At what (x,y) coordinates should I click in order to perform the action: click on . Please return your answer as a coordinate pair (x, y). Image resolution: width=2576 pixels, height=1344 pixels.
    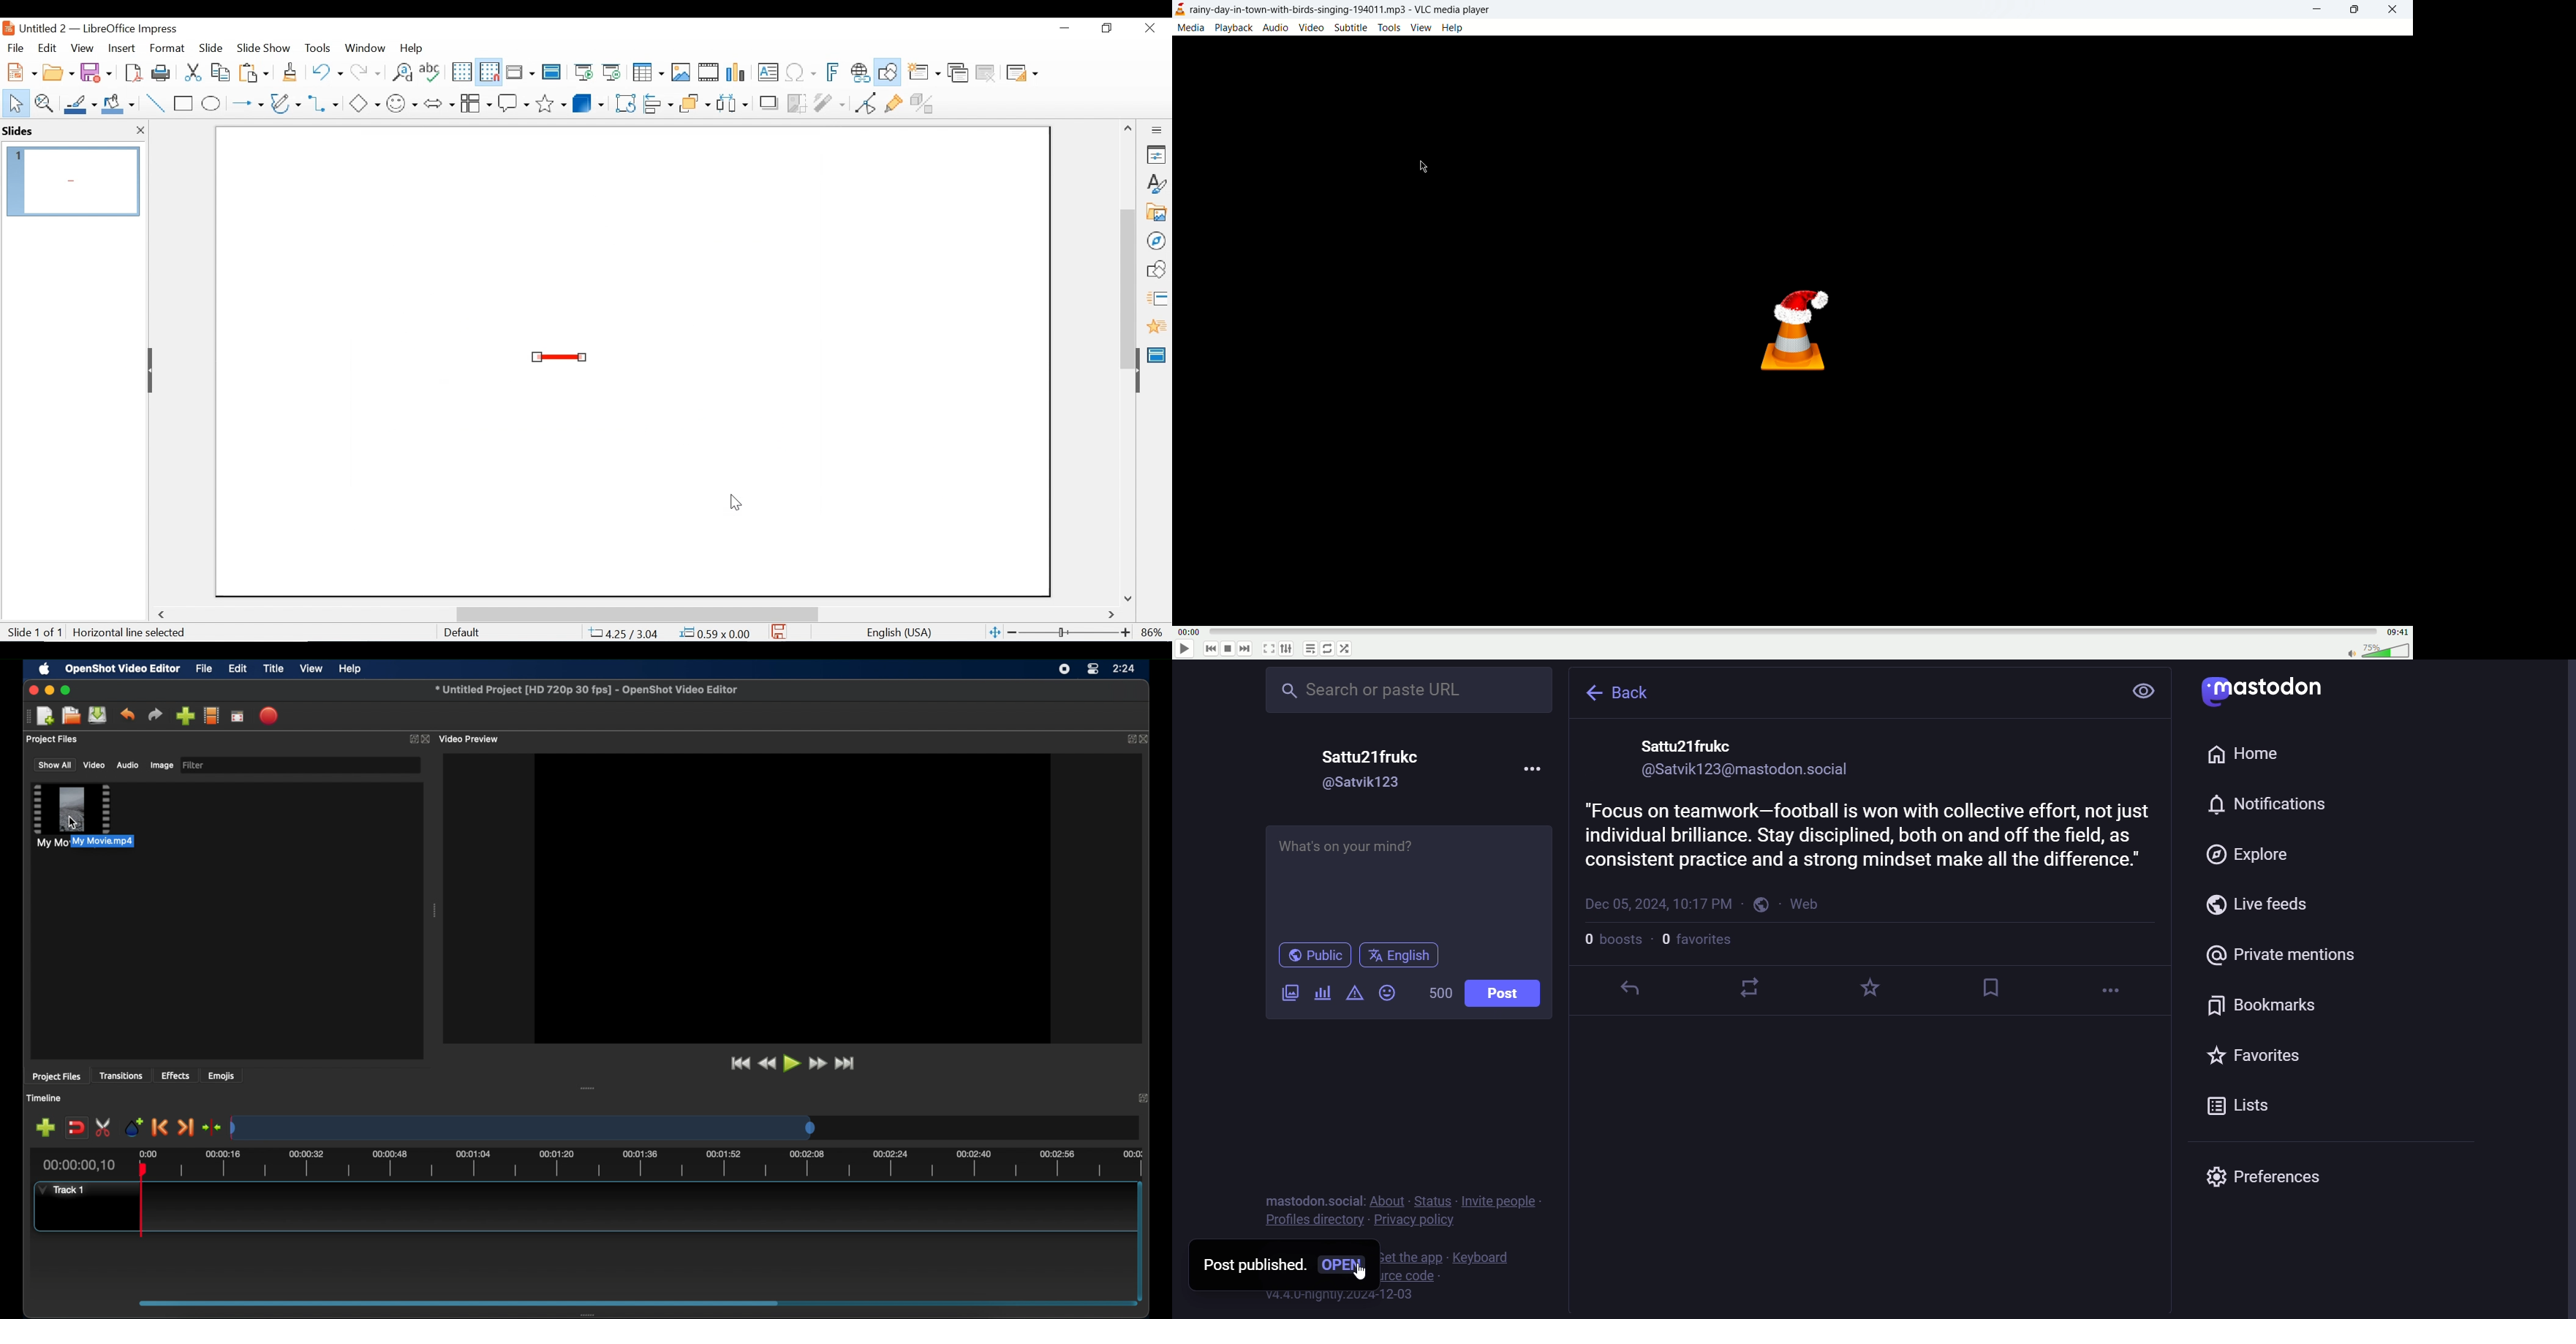
    Looking at the image, I should click on (287, 103).